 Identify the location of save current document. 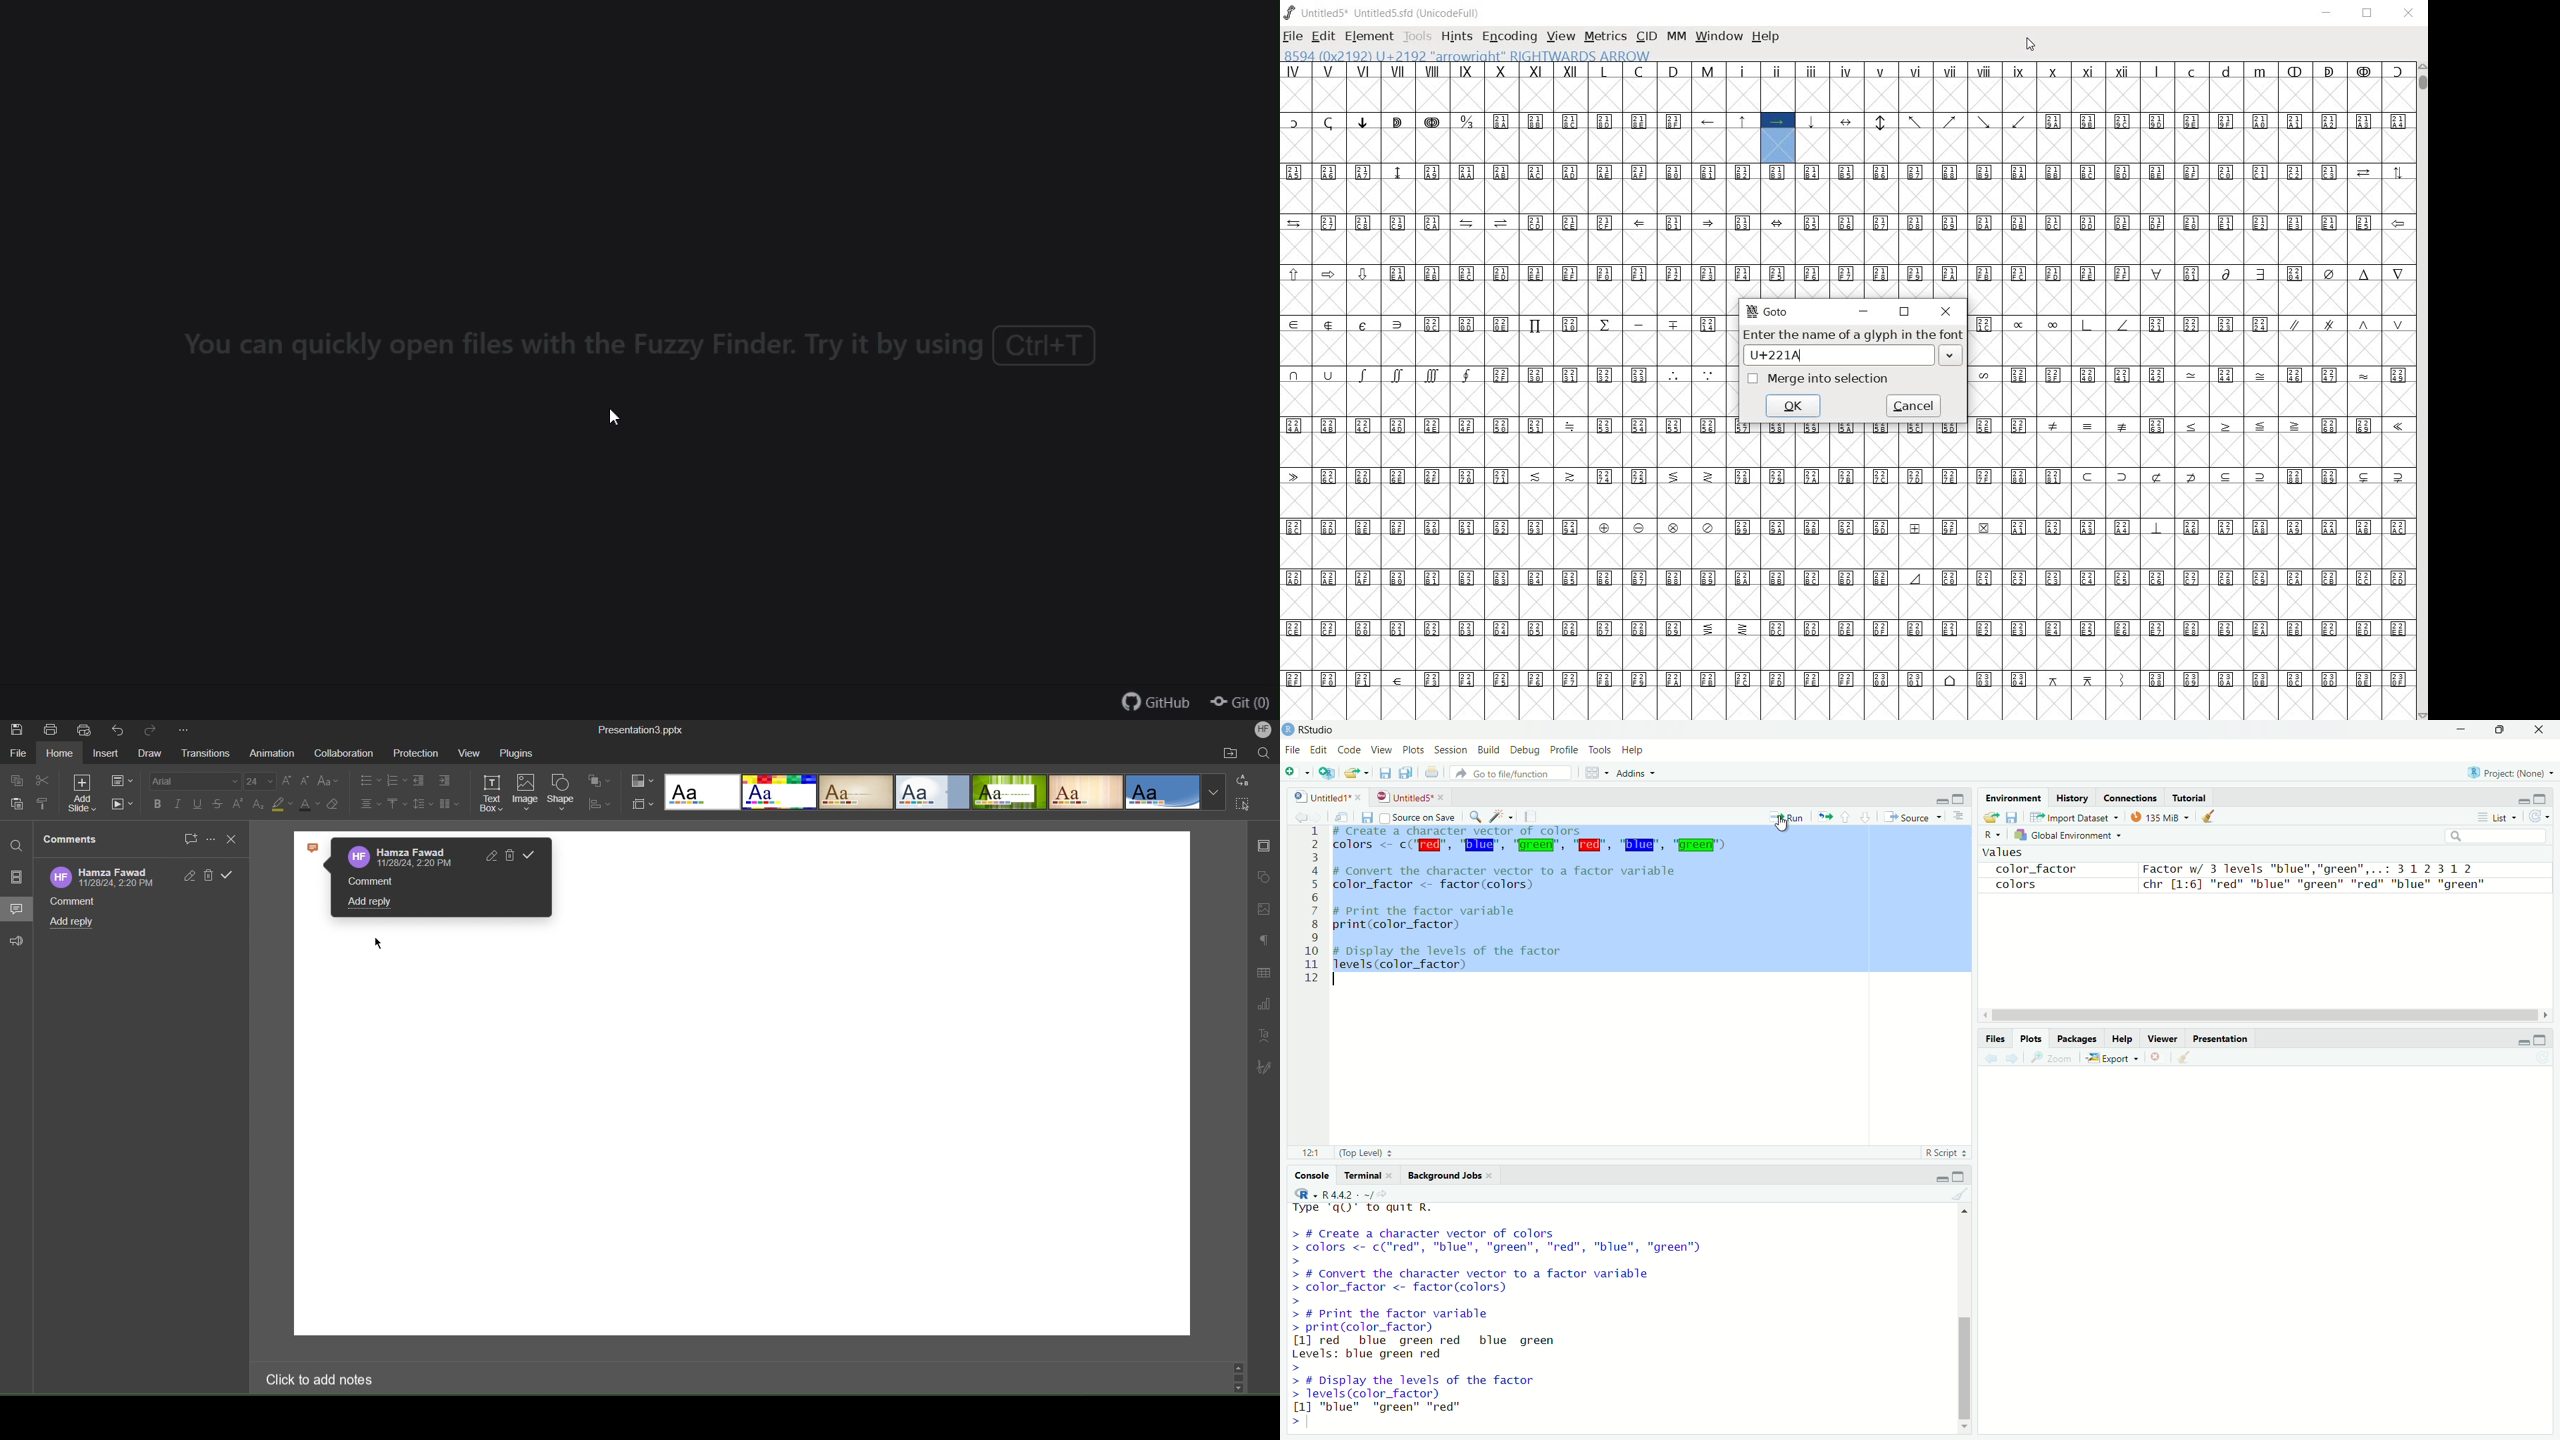
(1367, 817).